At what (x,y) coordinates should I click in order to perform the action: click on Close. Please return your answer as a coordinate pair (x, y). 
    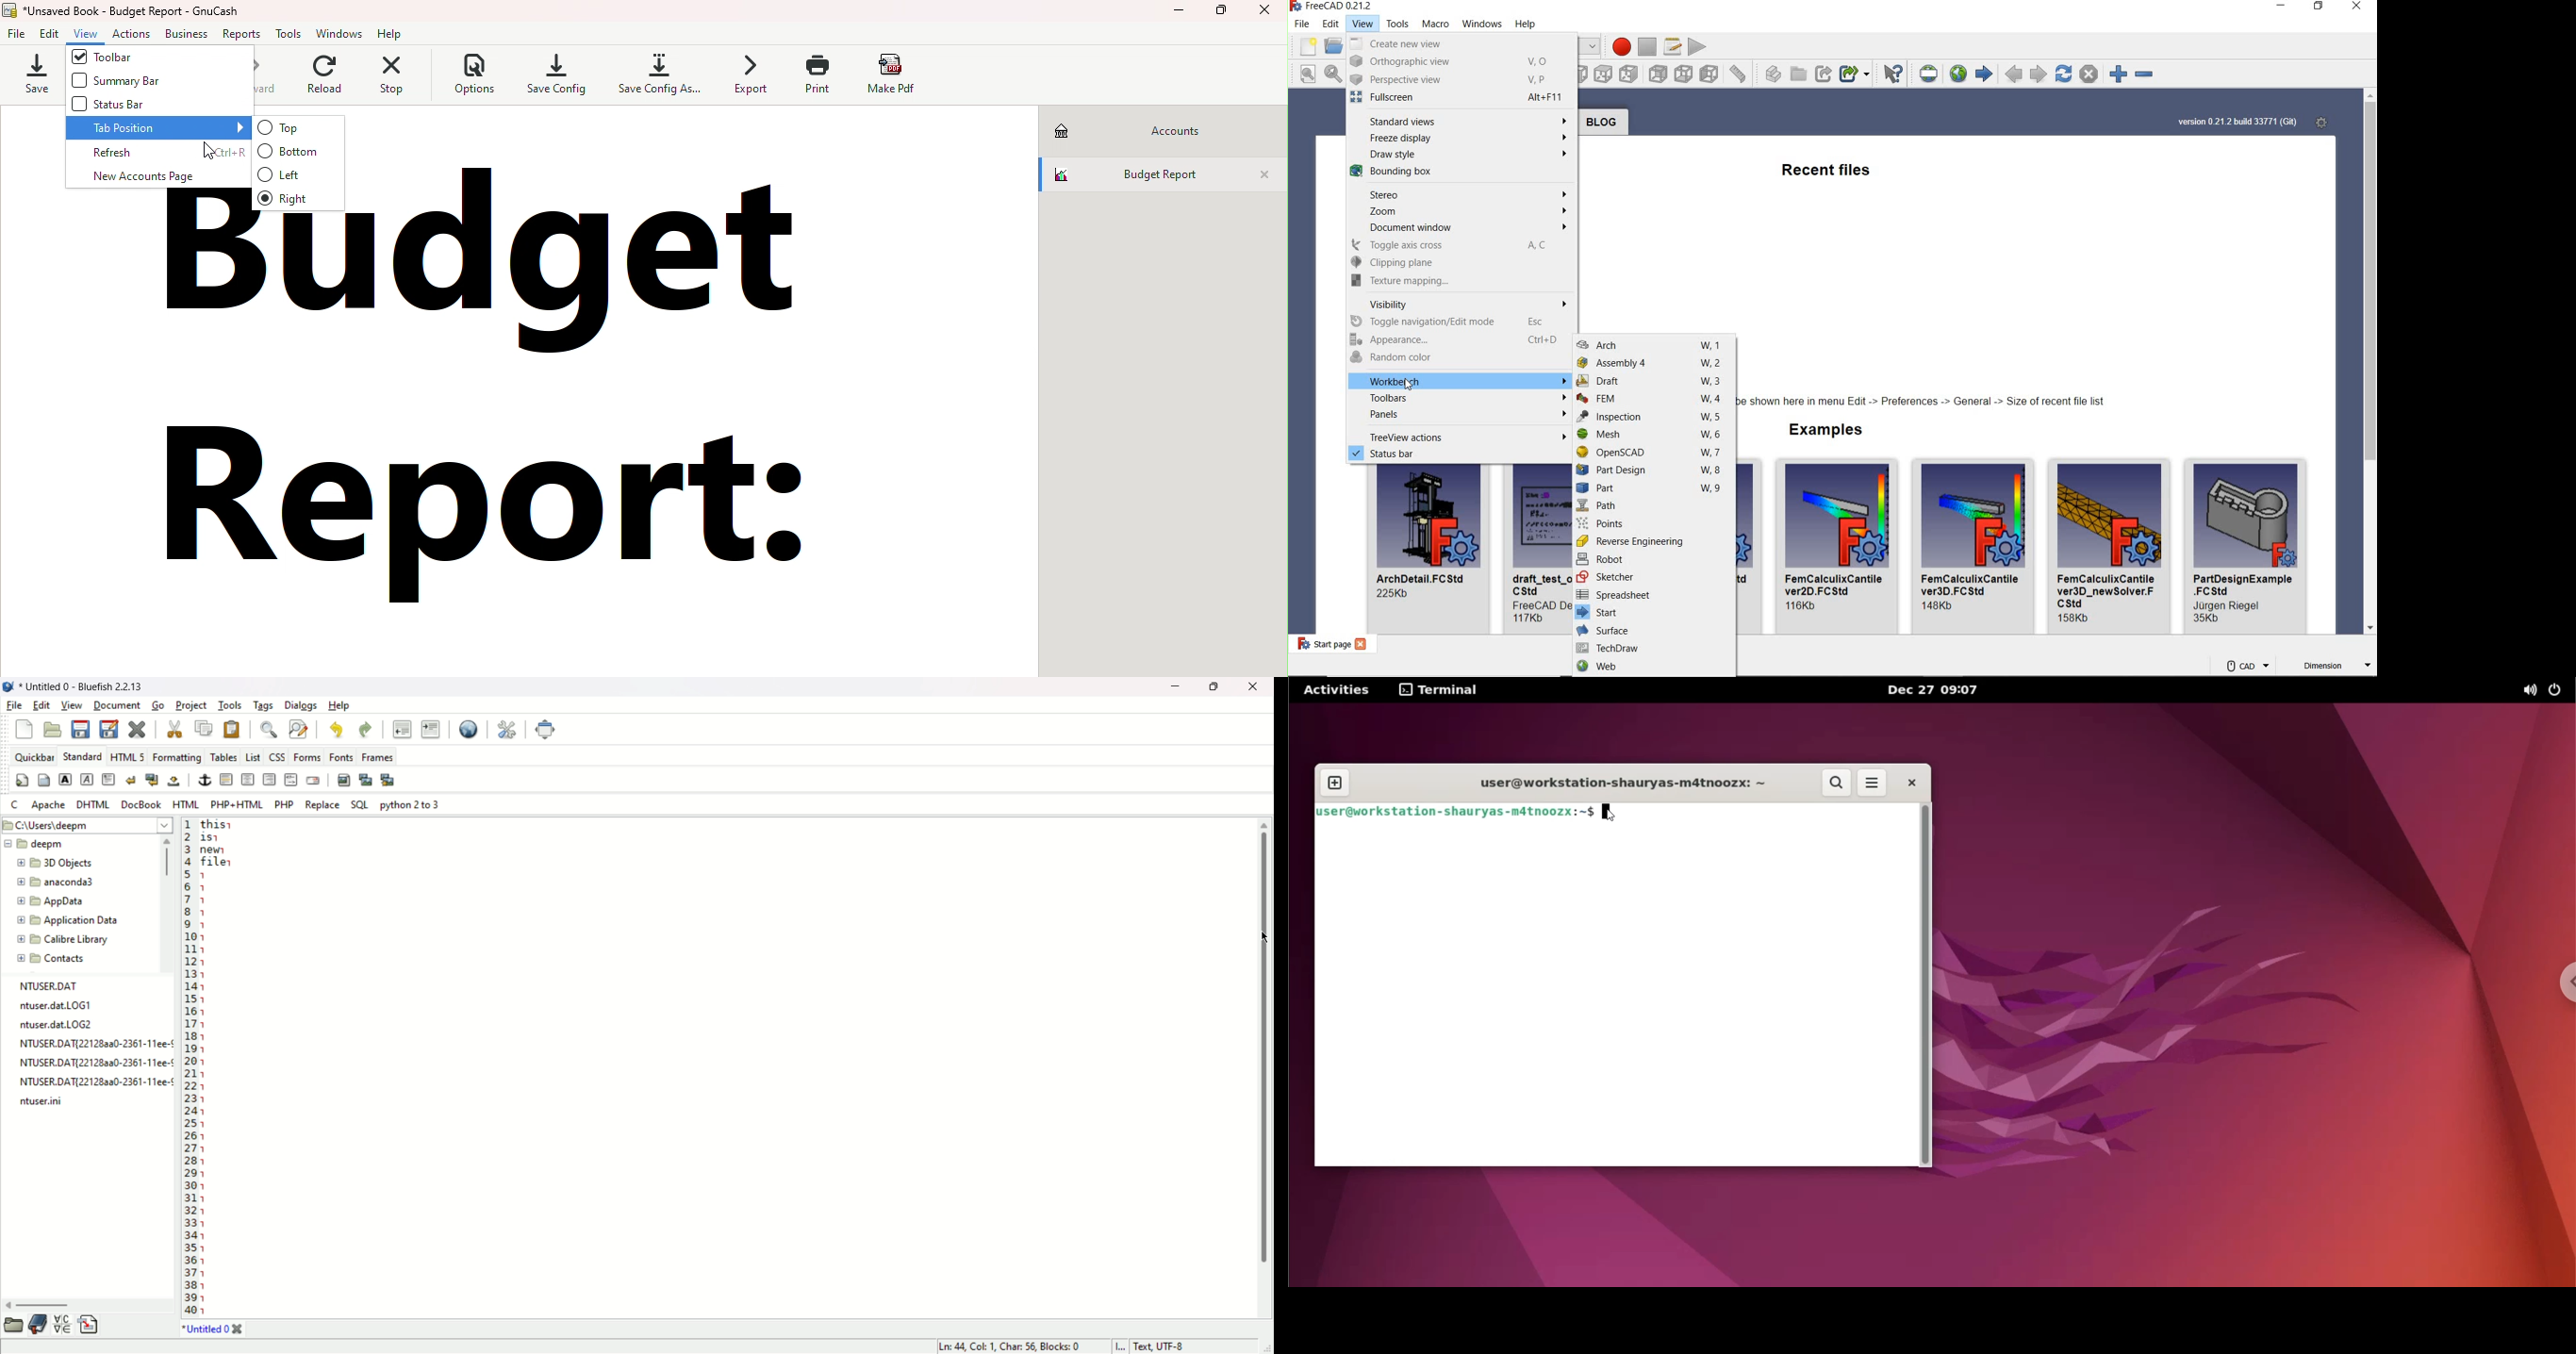
    Looking at the image, I should click on (1263, 13).